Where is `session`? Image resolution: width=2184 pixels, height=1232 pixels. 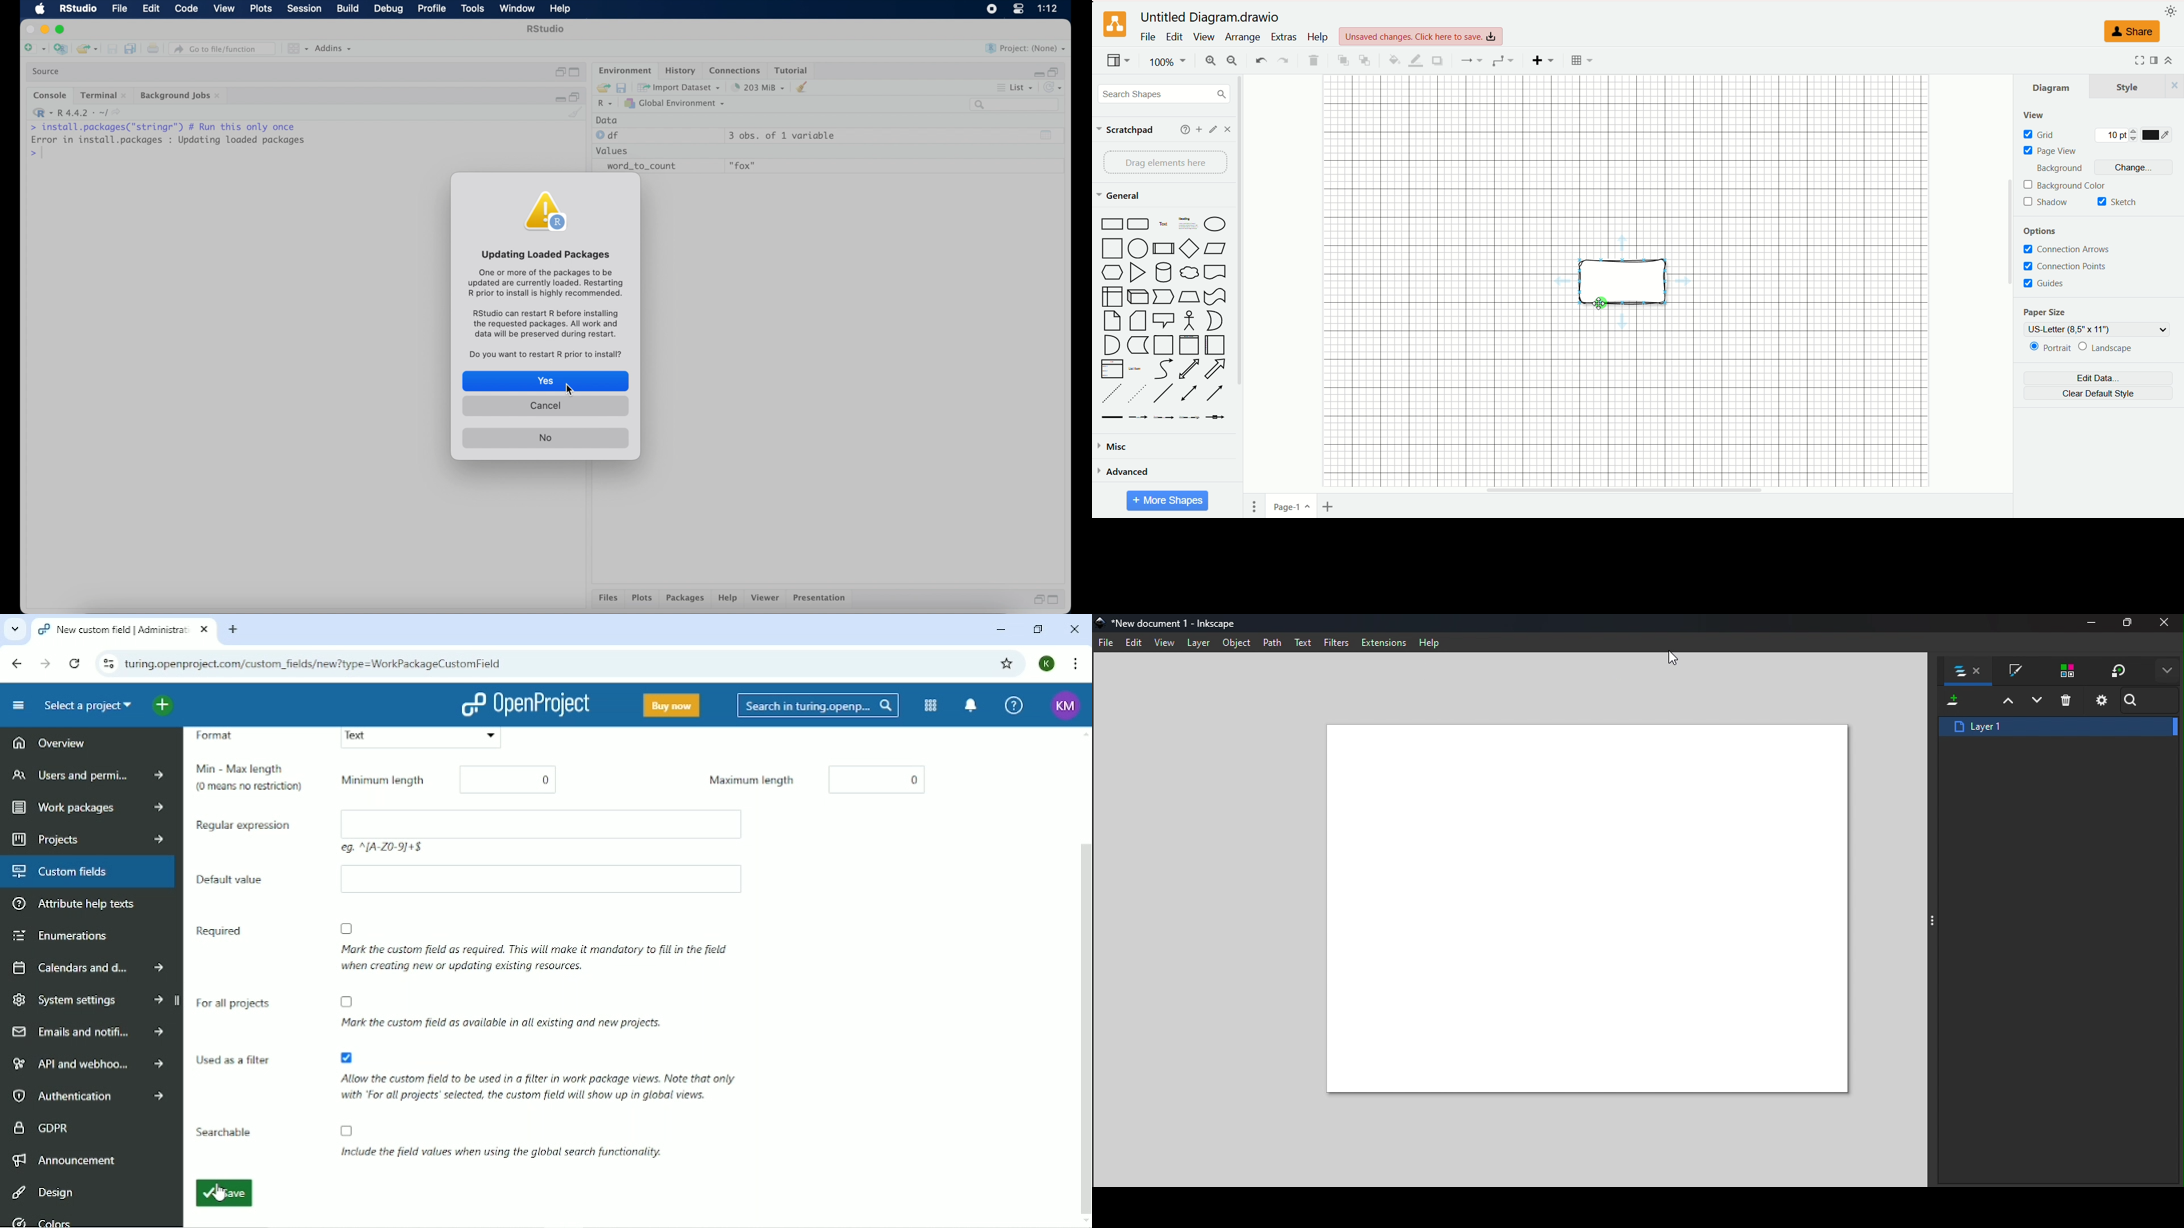 session is located at coordinates (304, 9).